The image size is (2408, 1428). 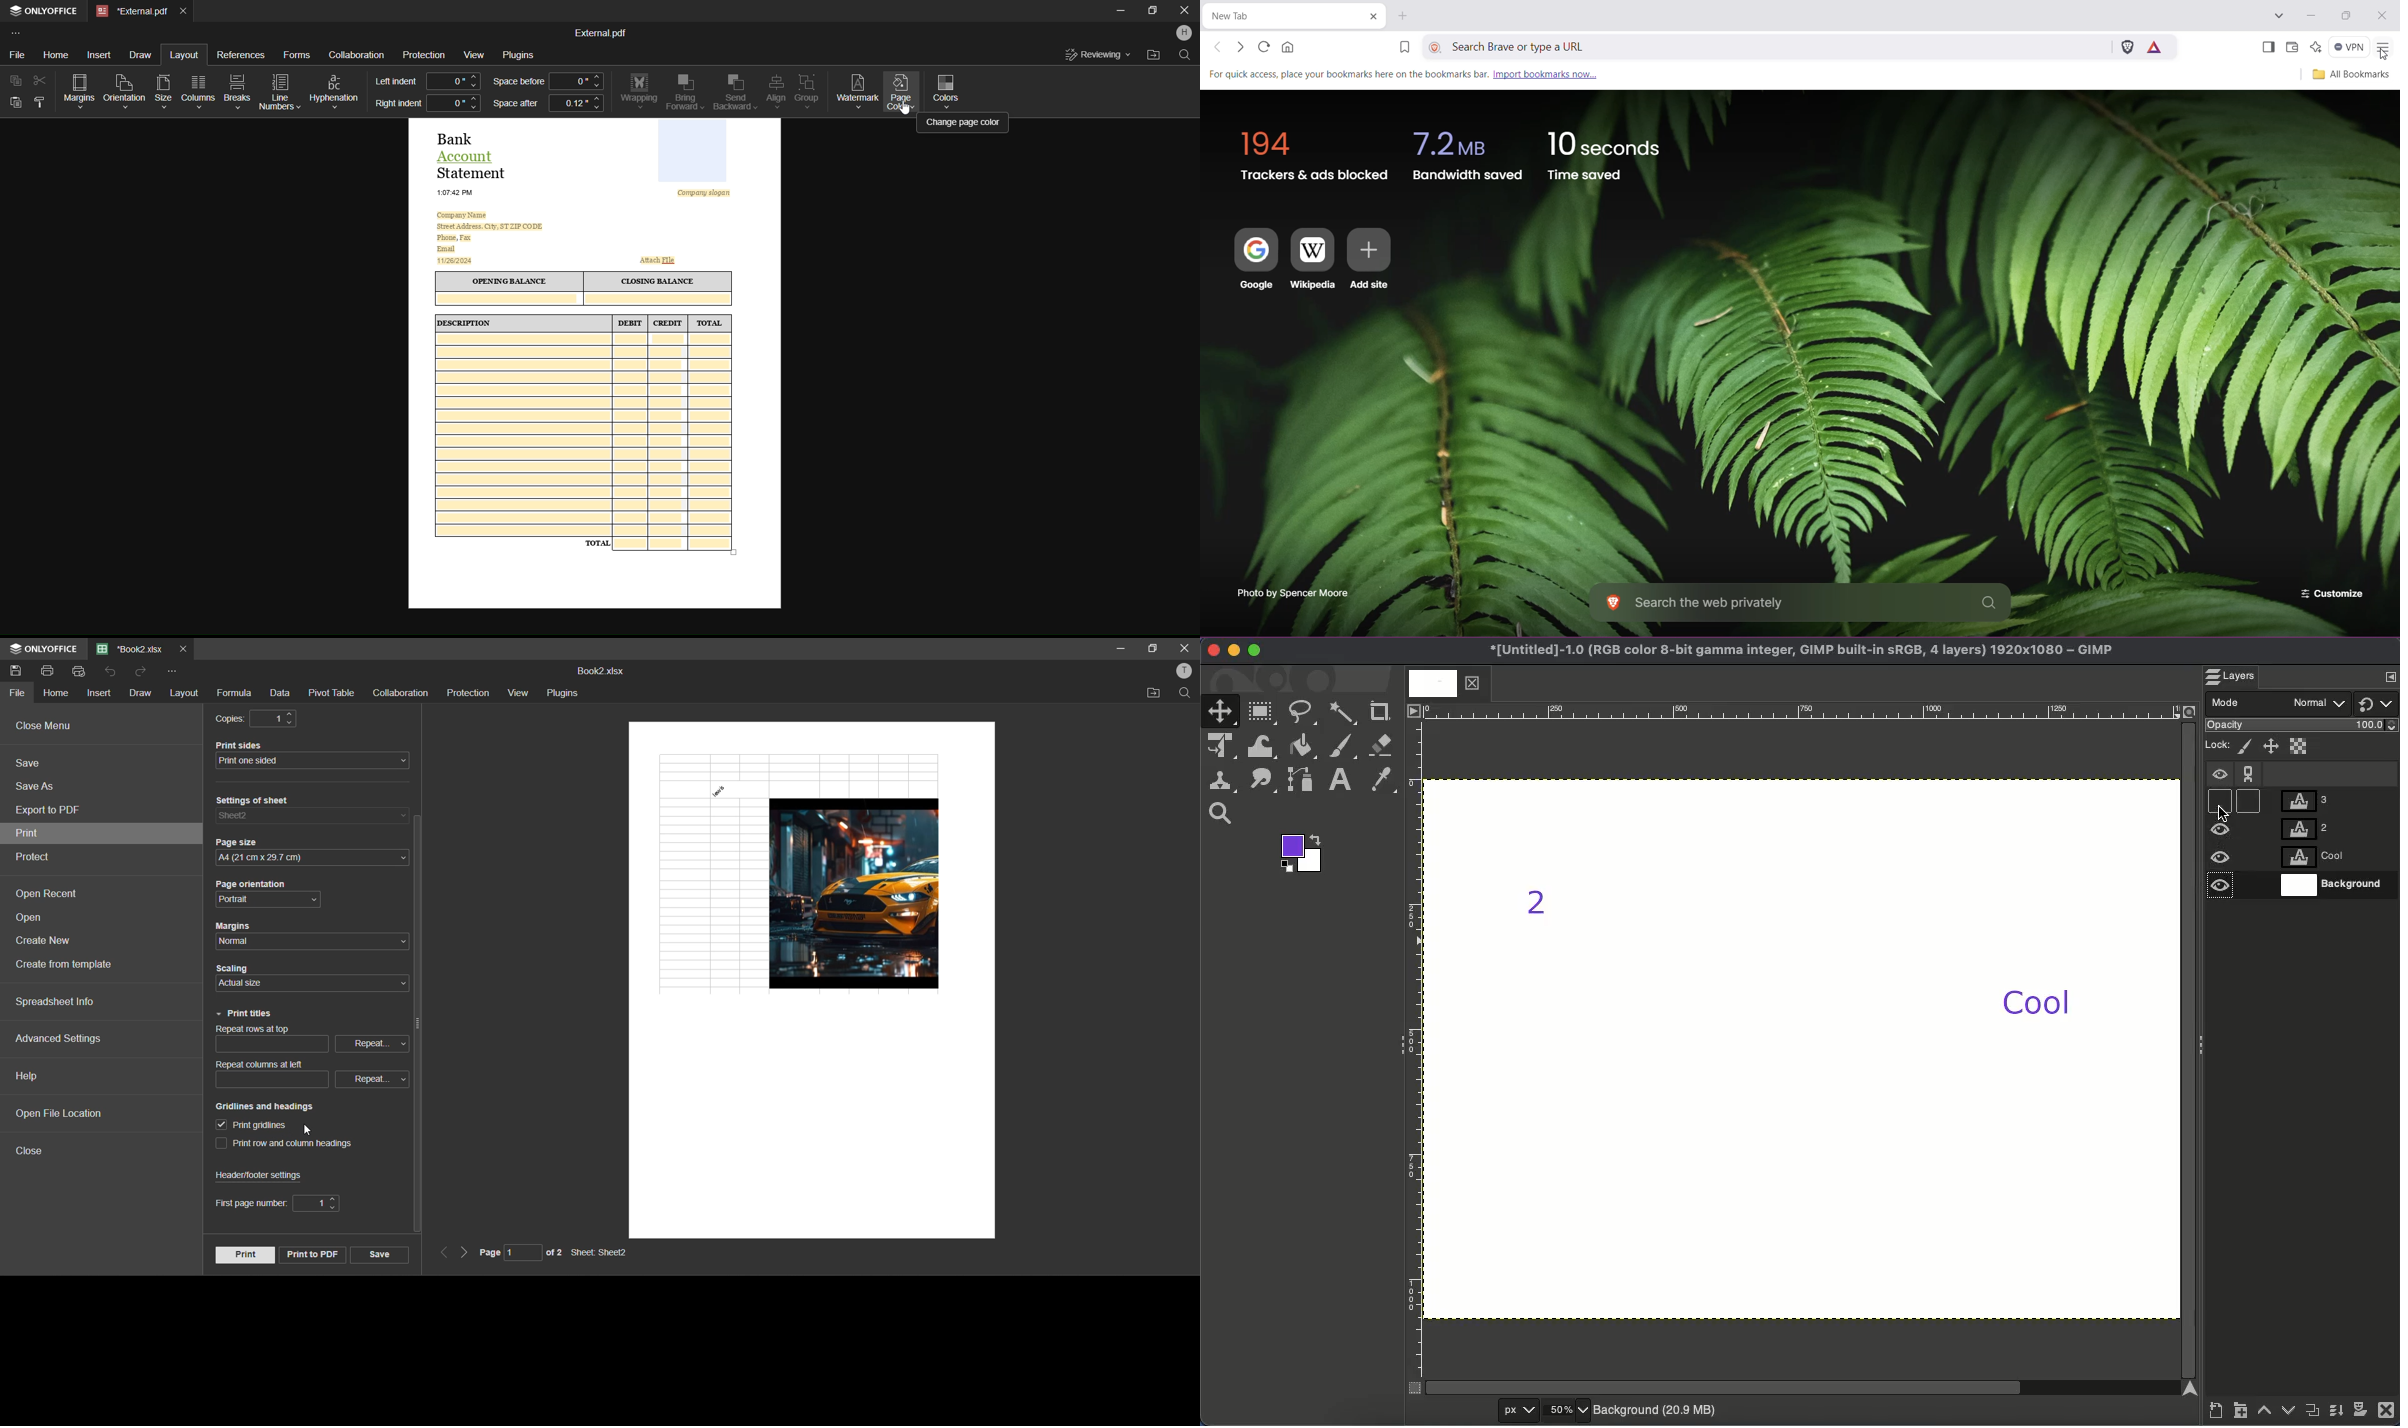 What do you see at coordinates (1115, 12) in the screenshot?
I see `Minimize` at bounding box center [1115, 12].